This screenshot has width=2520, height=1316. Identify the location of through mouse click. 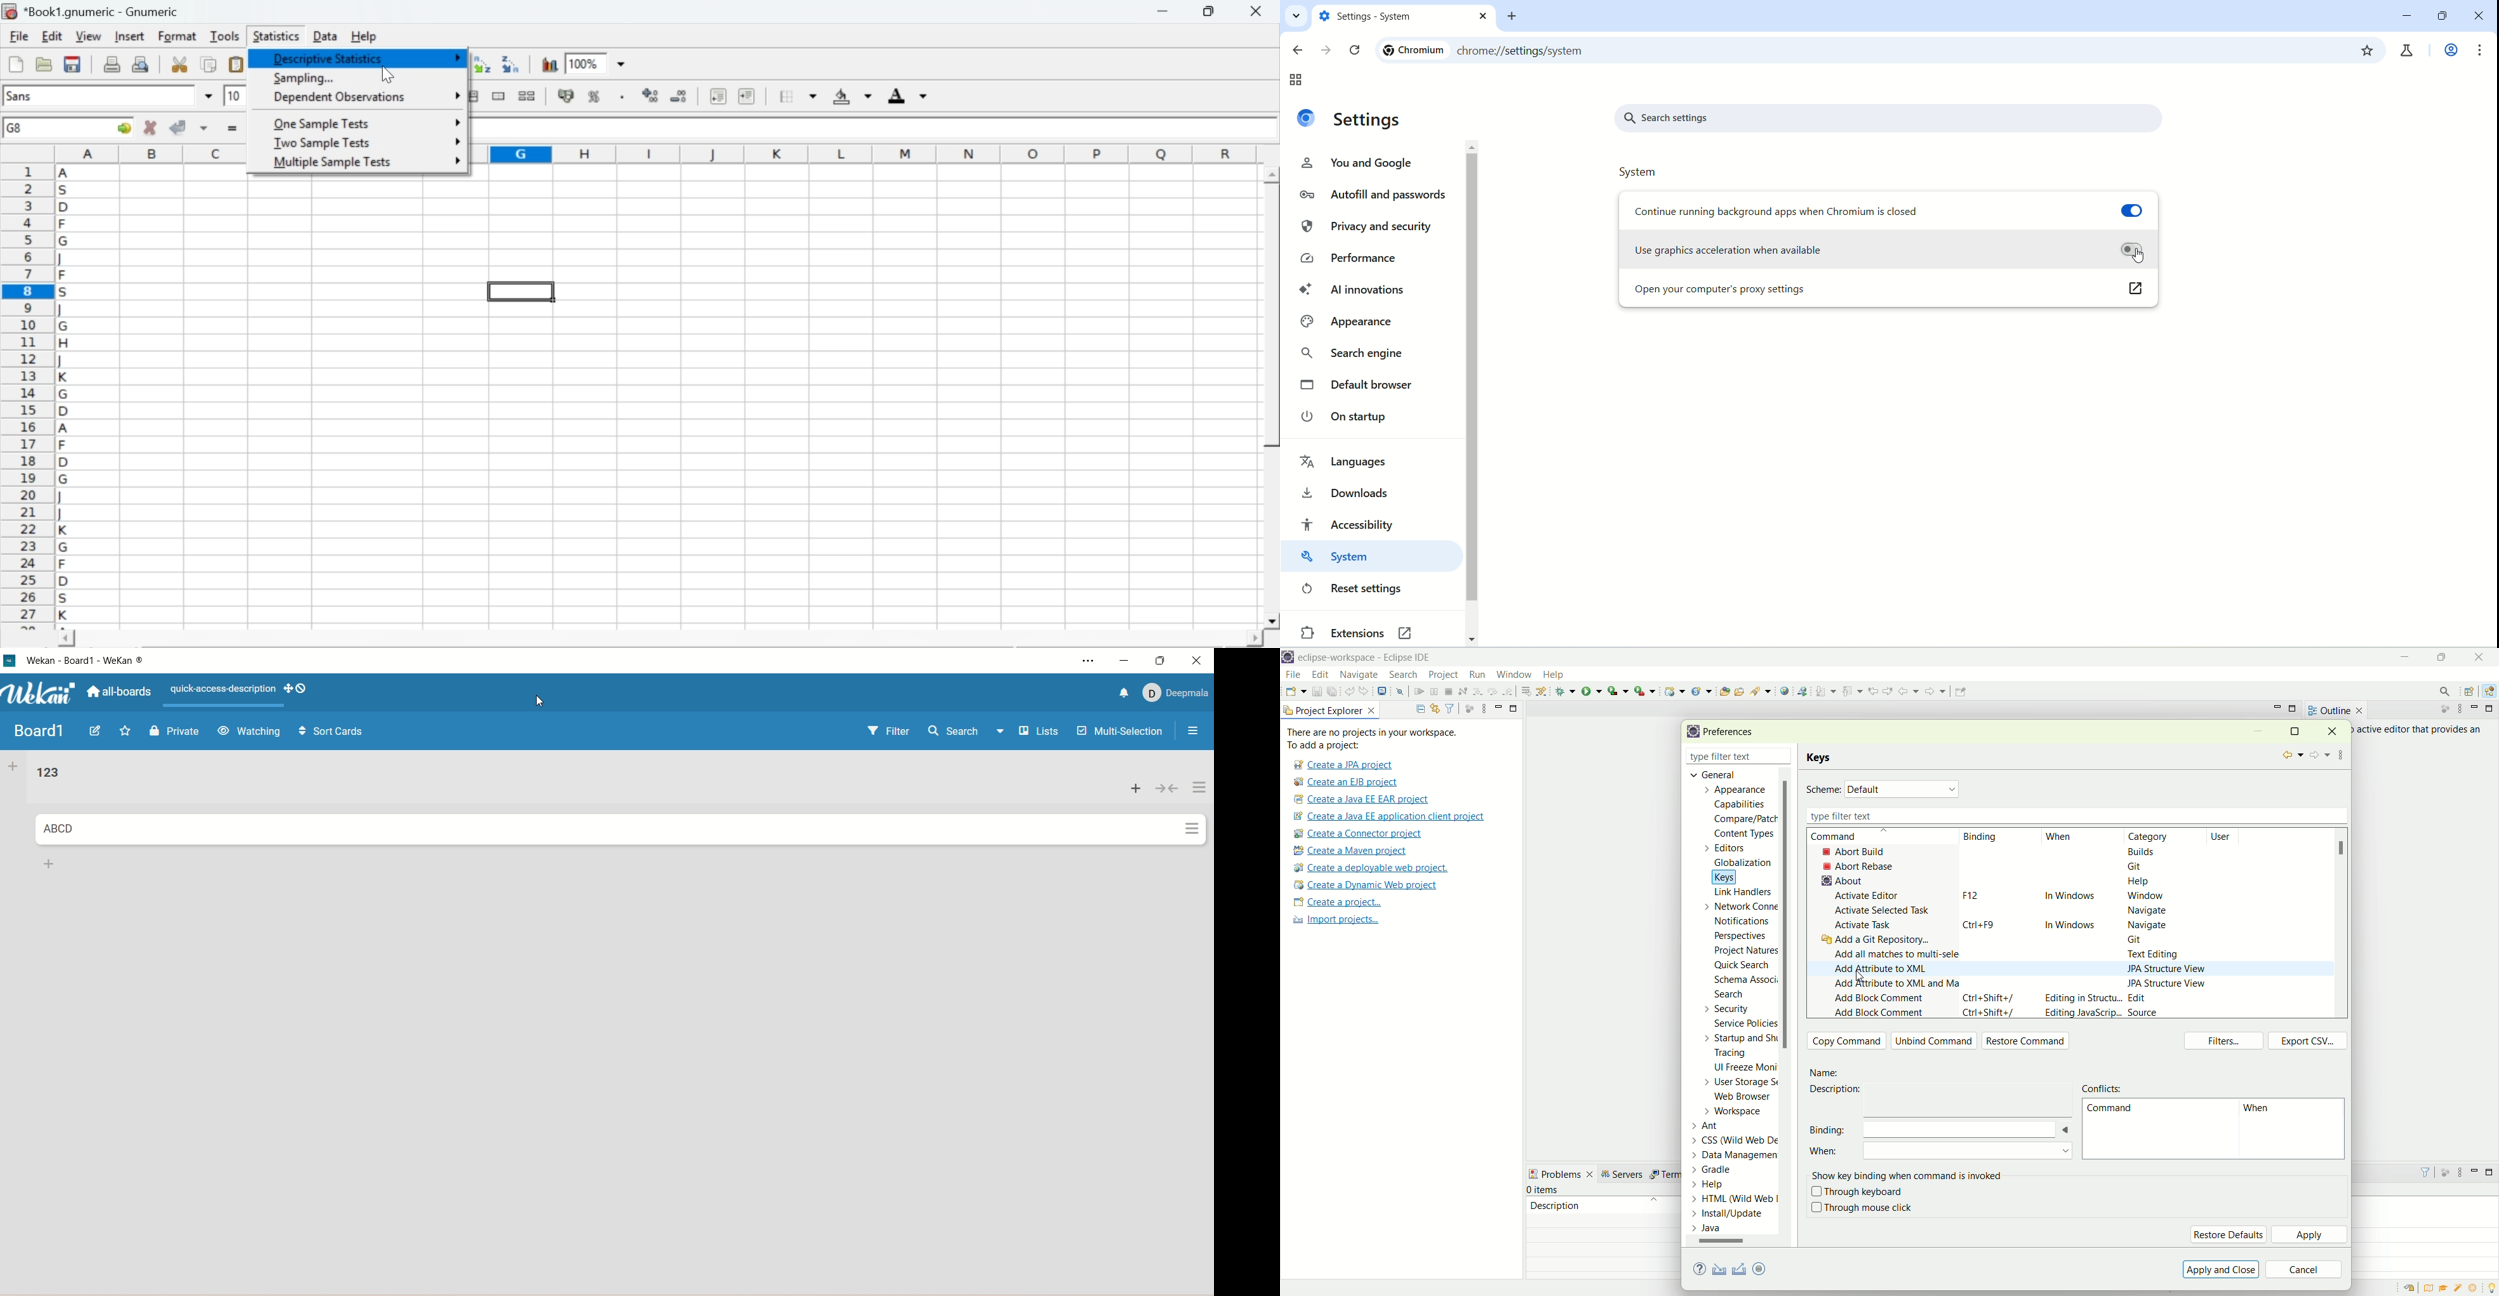
(1862, 1208).